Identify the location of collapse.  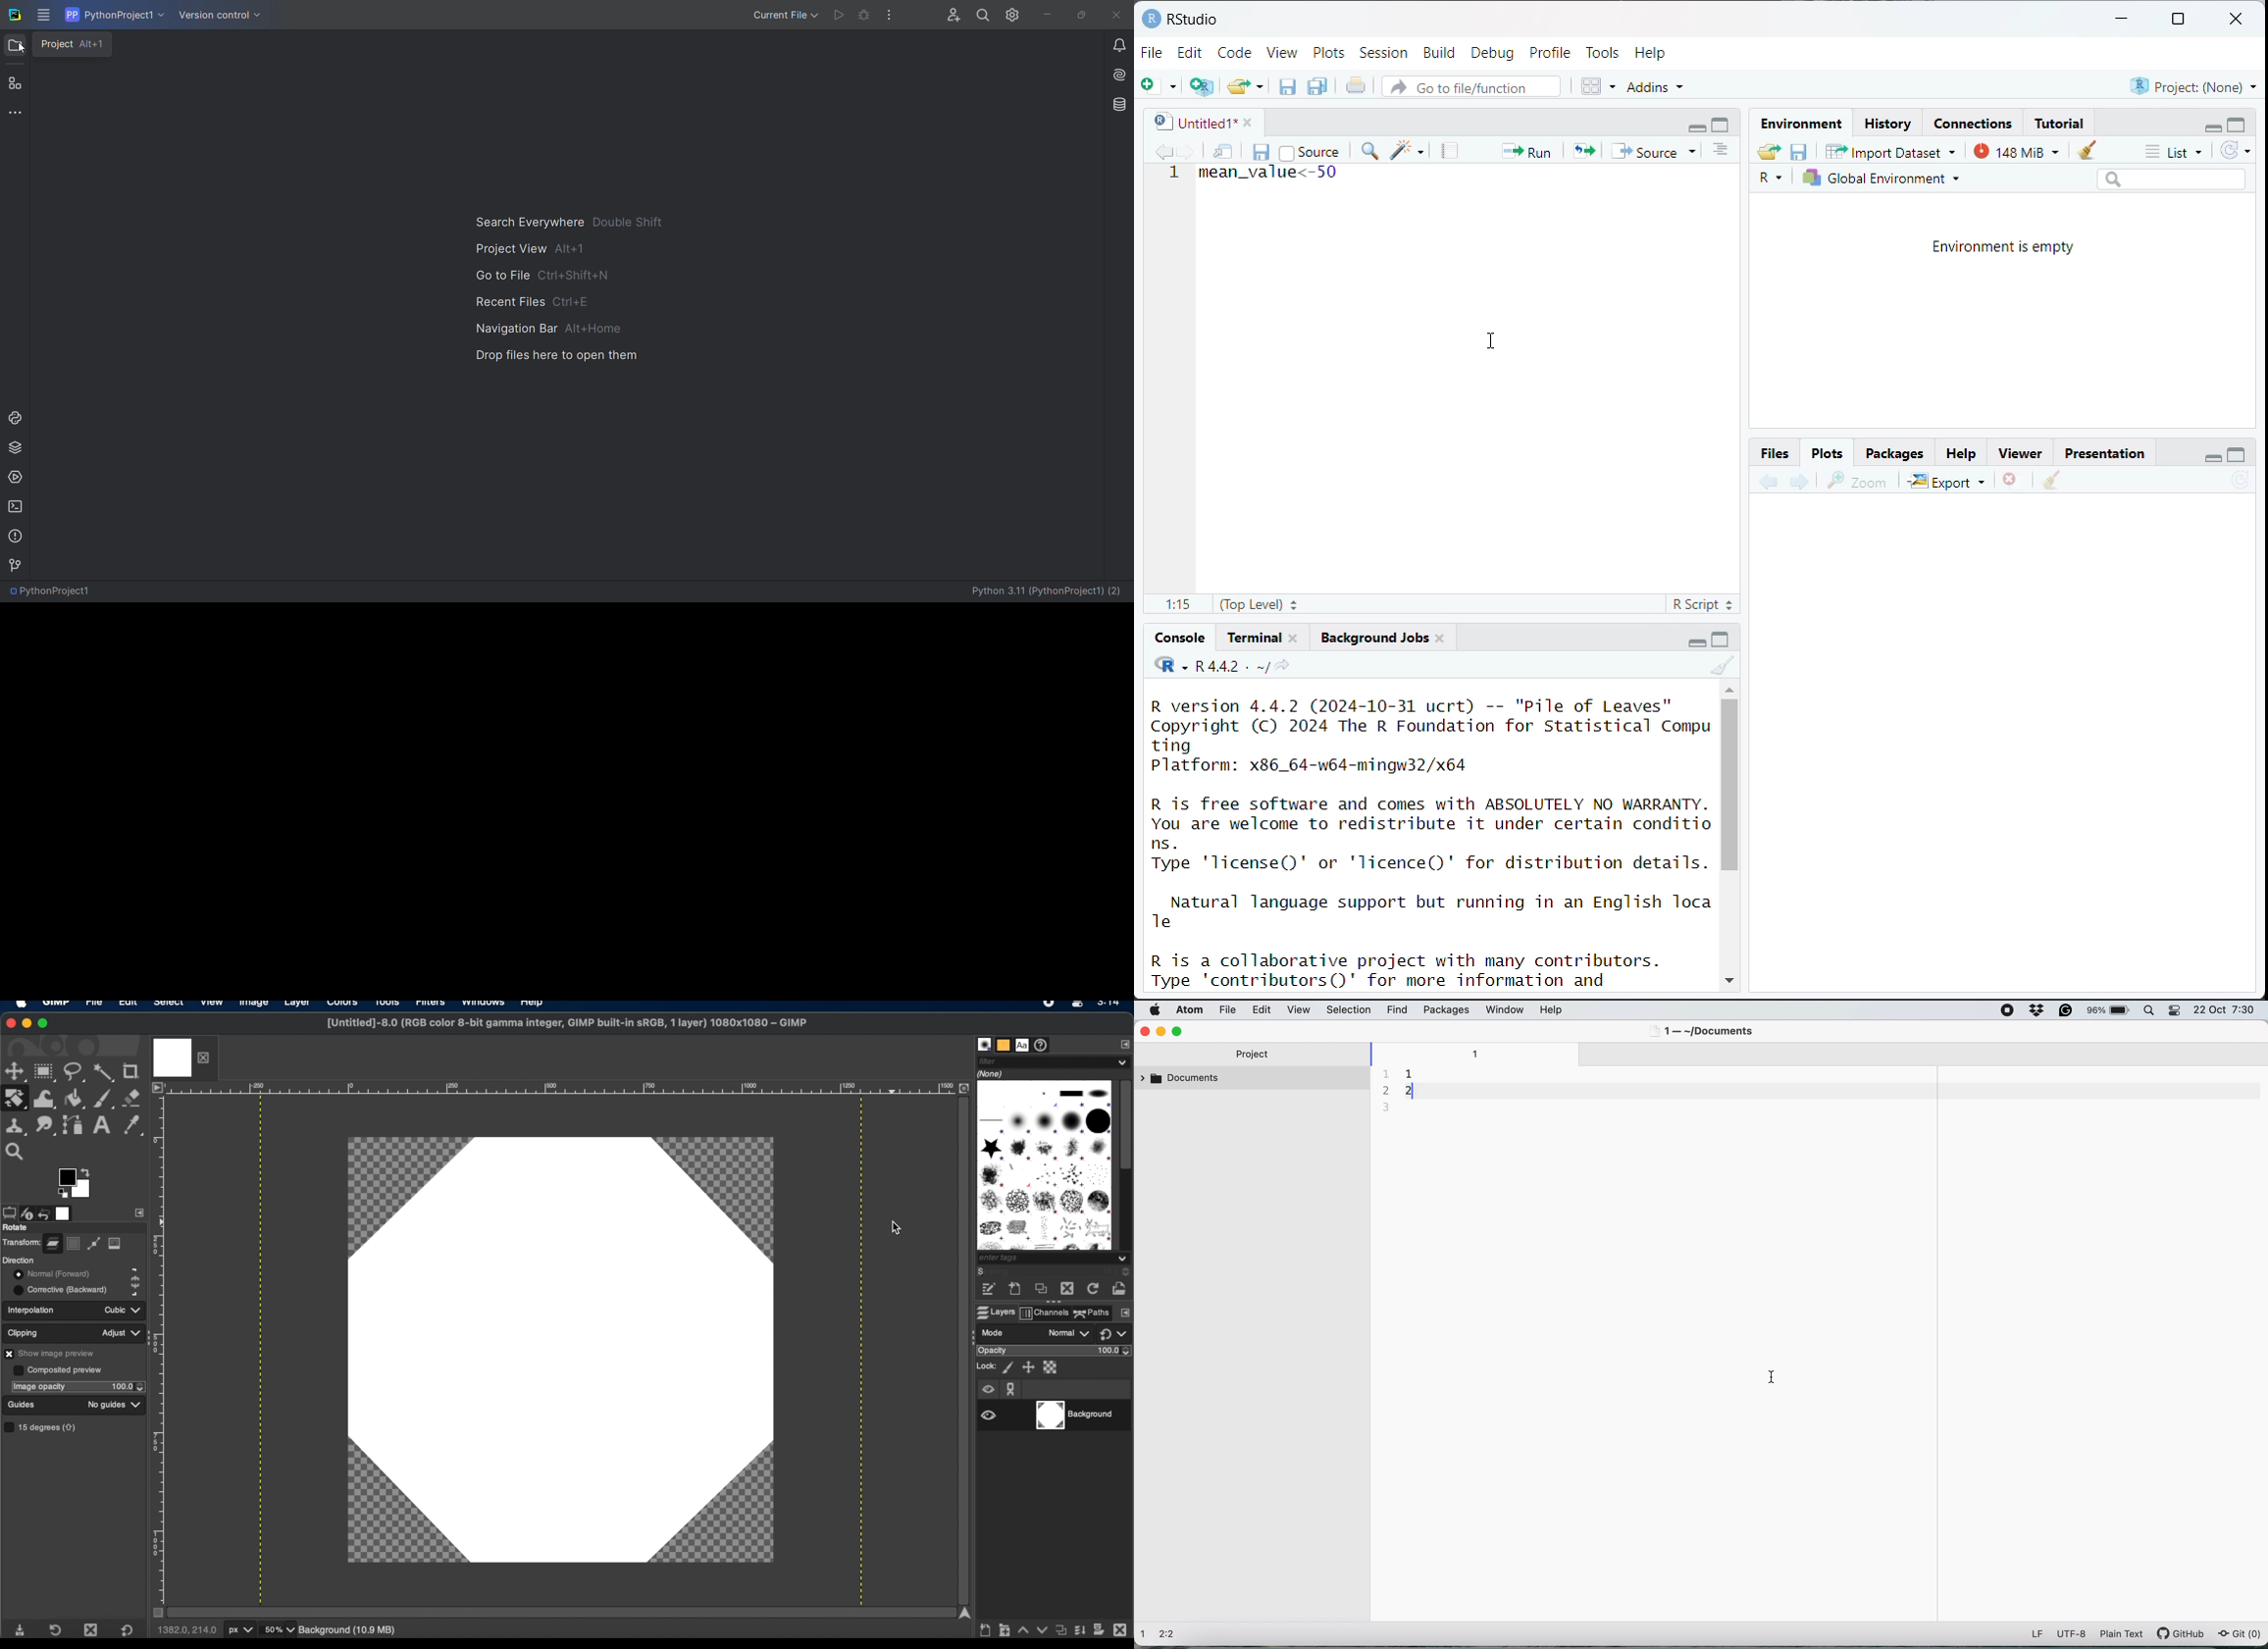
(1379, 1331).